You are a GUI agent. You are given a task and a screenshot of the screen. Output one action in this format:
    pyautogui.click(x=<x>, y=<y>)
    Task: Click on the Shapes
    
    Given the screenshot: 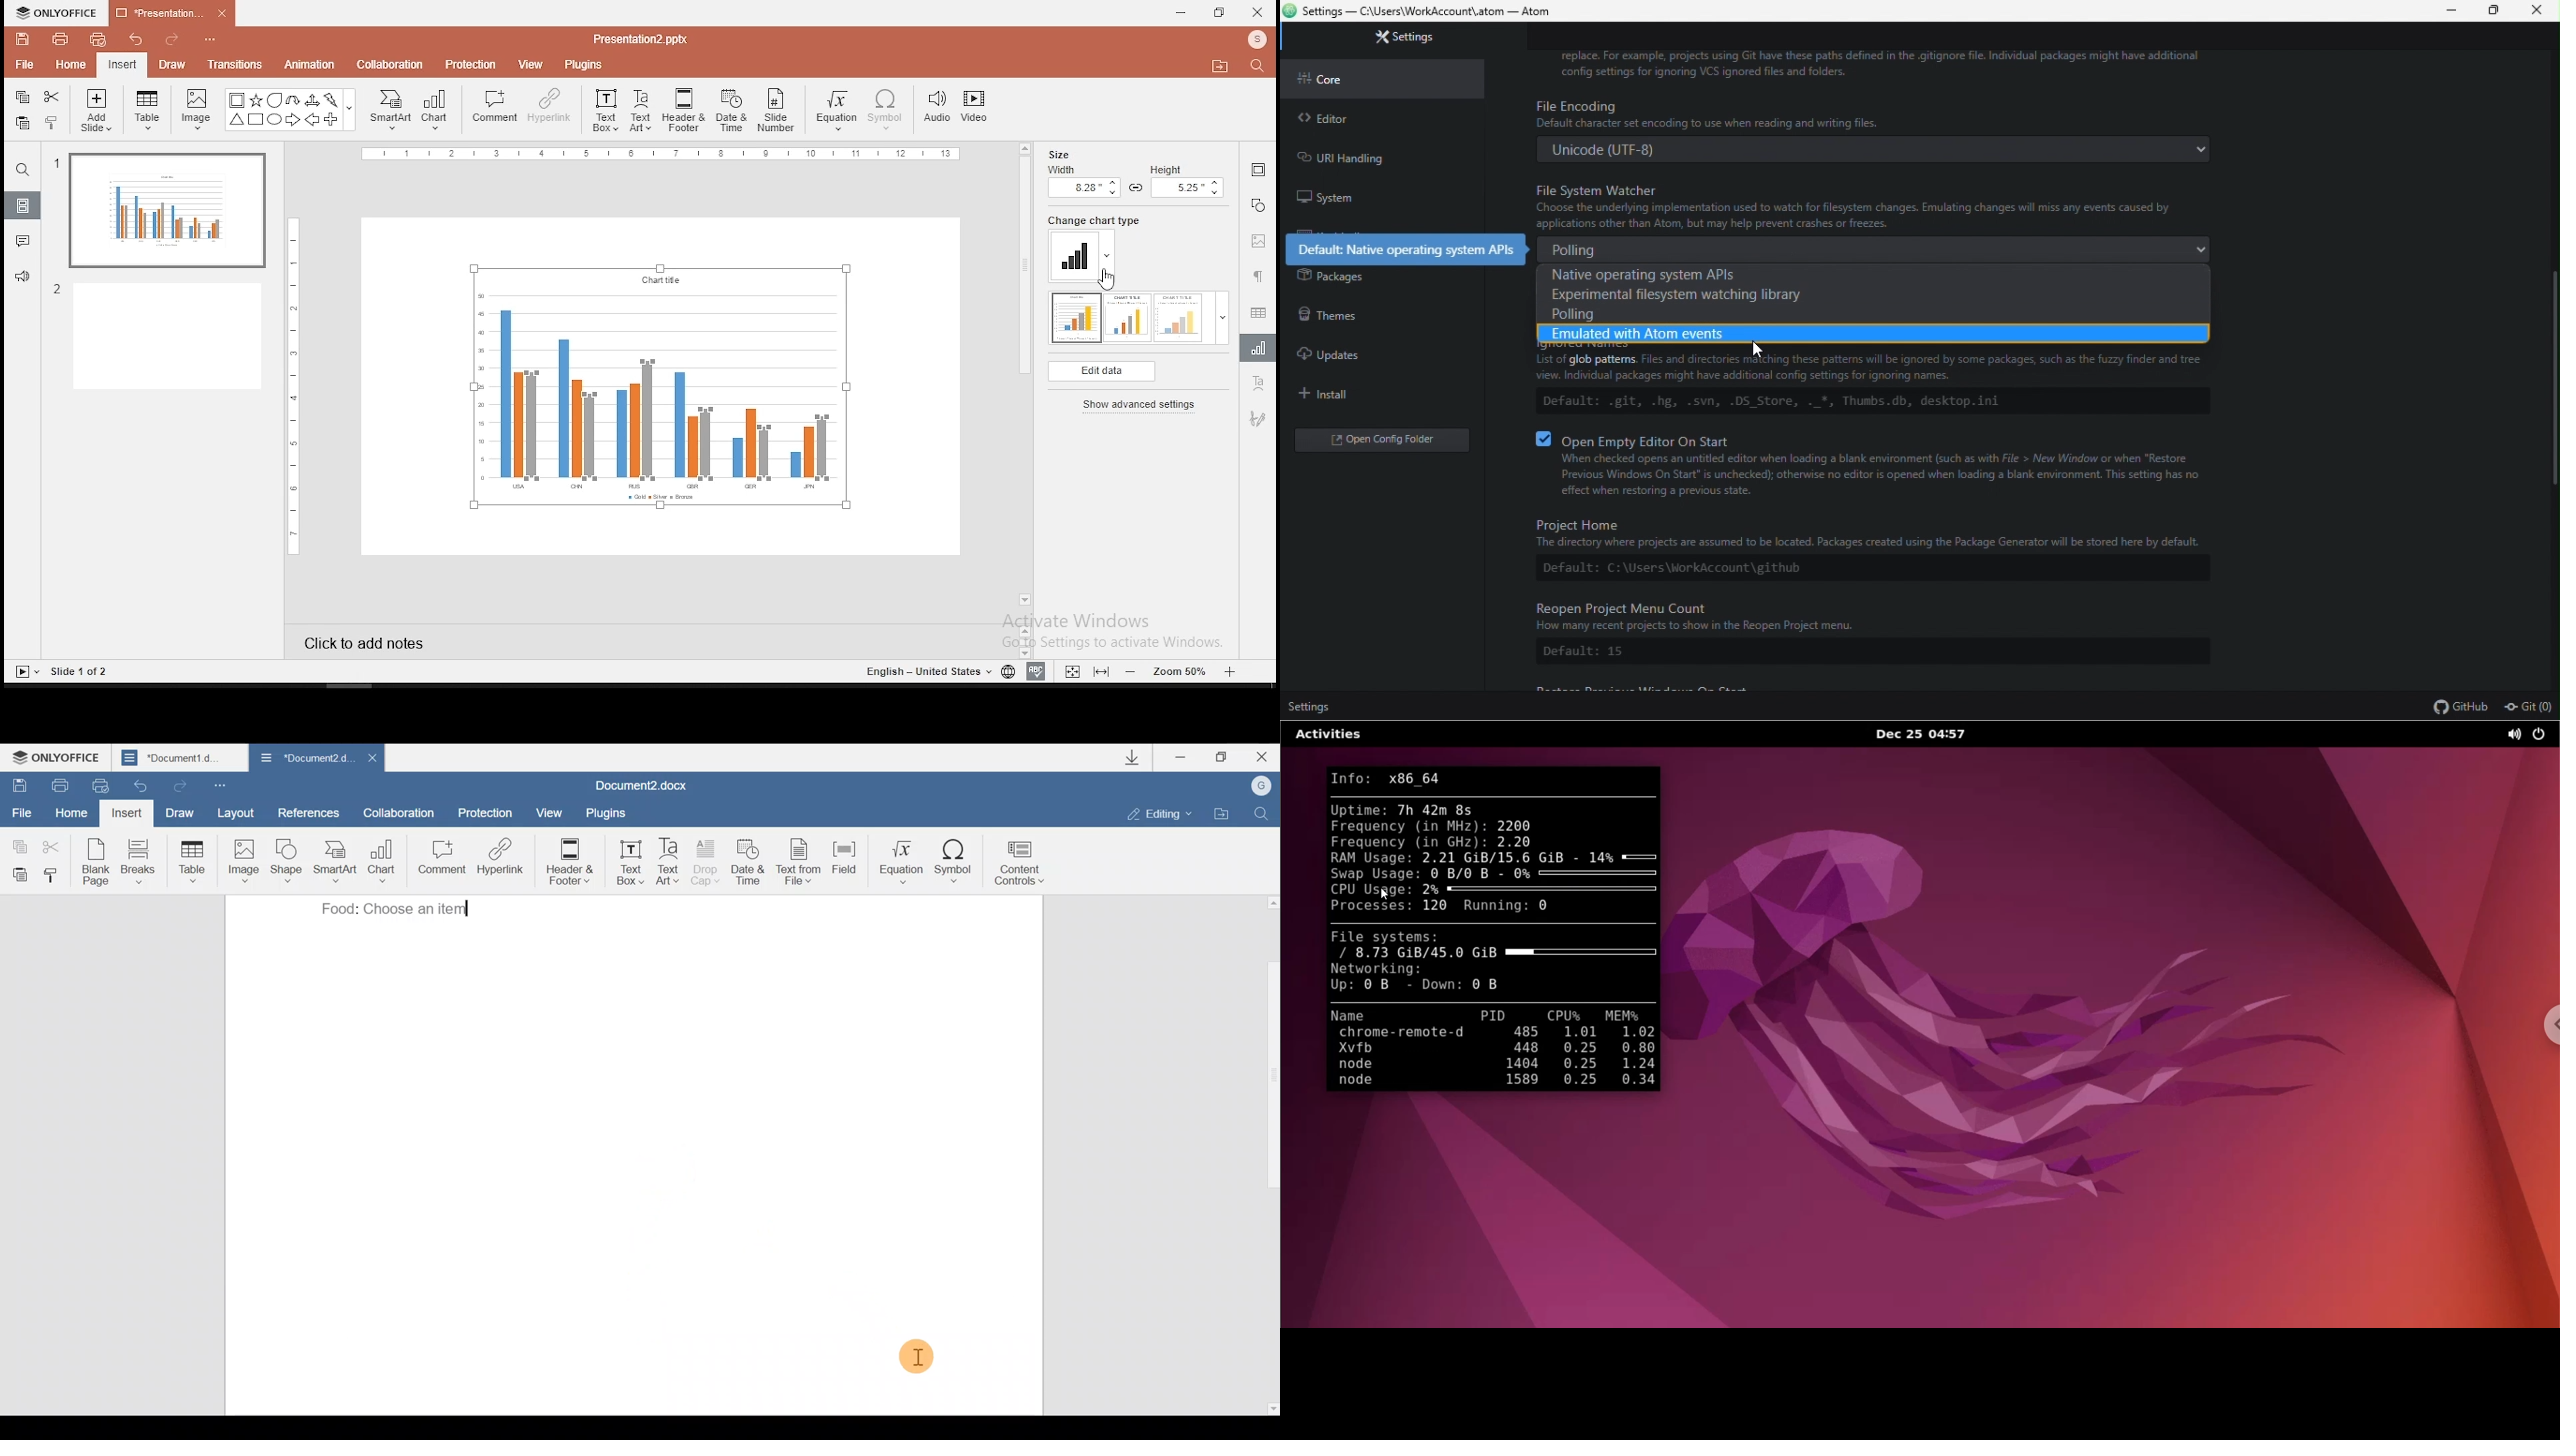 What is the action you would take?
    pyautogui.click(x=287, y=112)
    